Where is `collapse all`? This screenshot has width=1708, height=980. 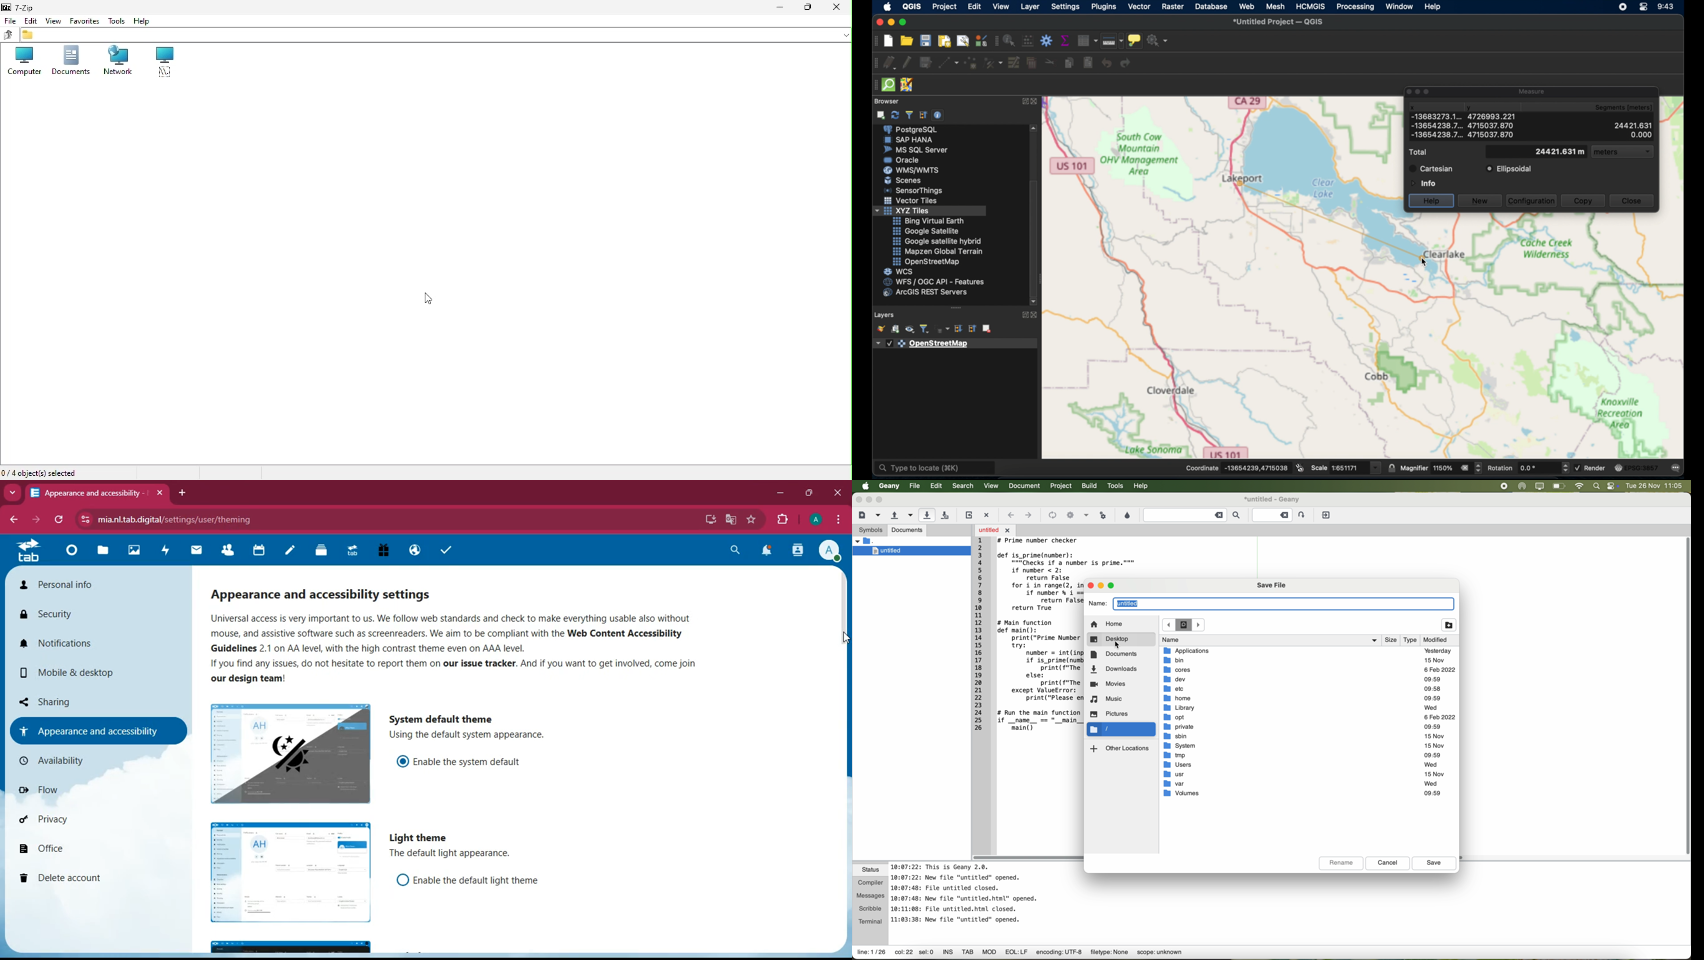
collapse all is located at coordinates (923, 114).